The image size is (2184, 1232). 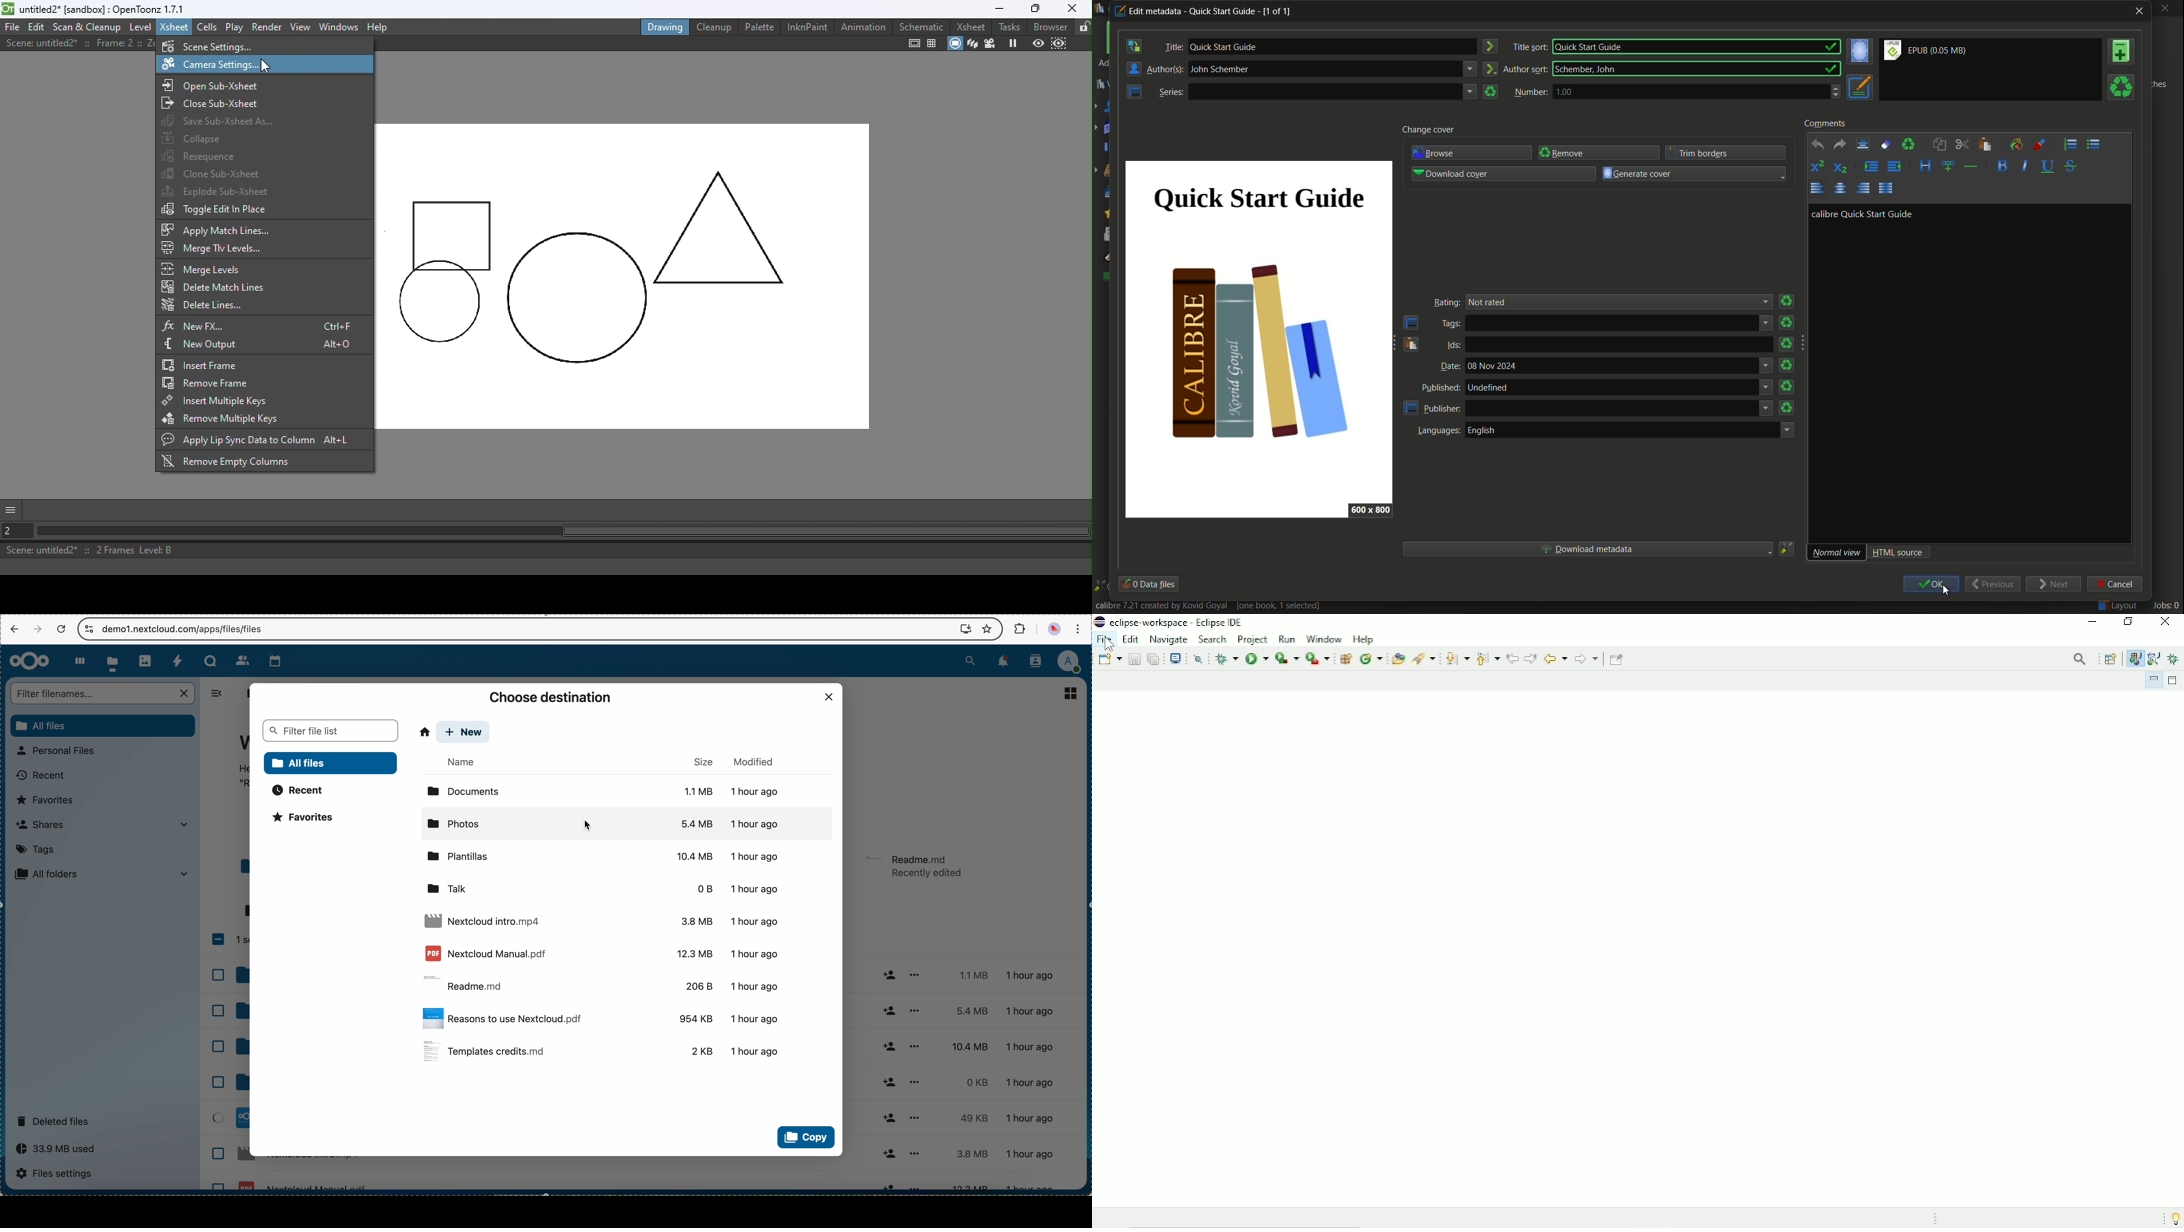 What do you see at coordinates (299, 790) in the screenshot?
I see `recent` at bounding box center [299, 790].